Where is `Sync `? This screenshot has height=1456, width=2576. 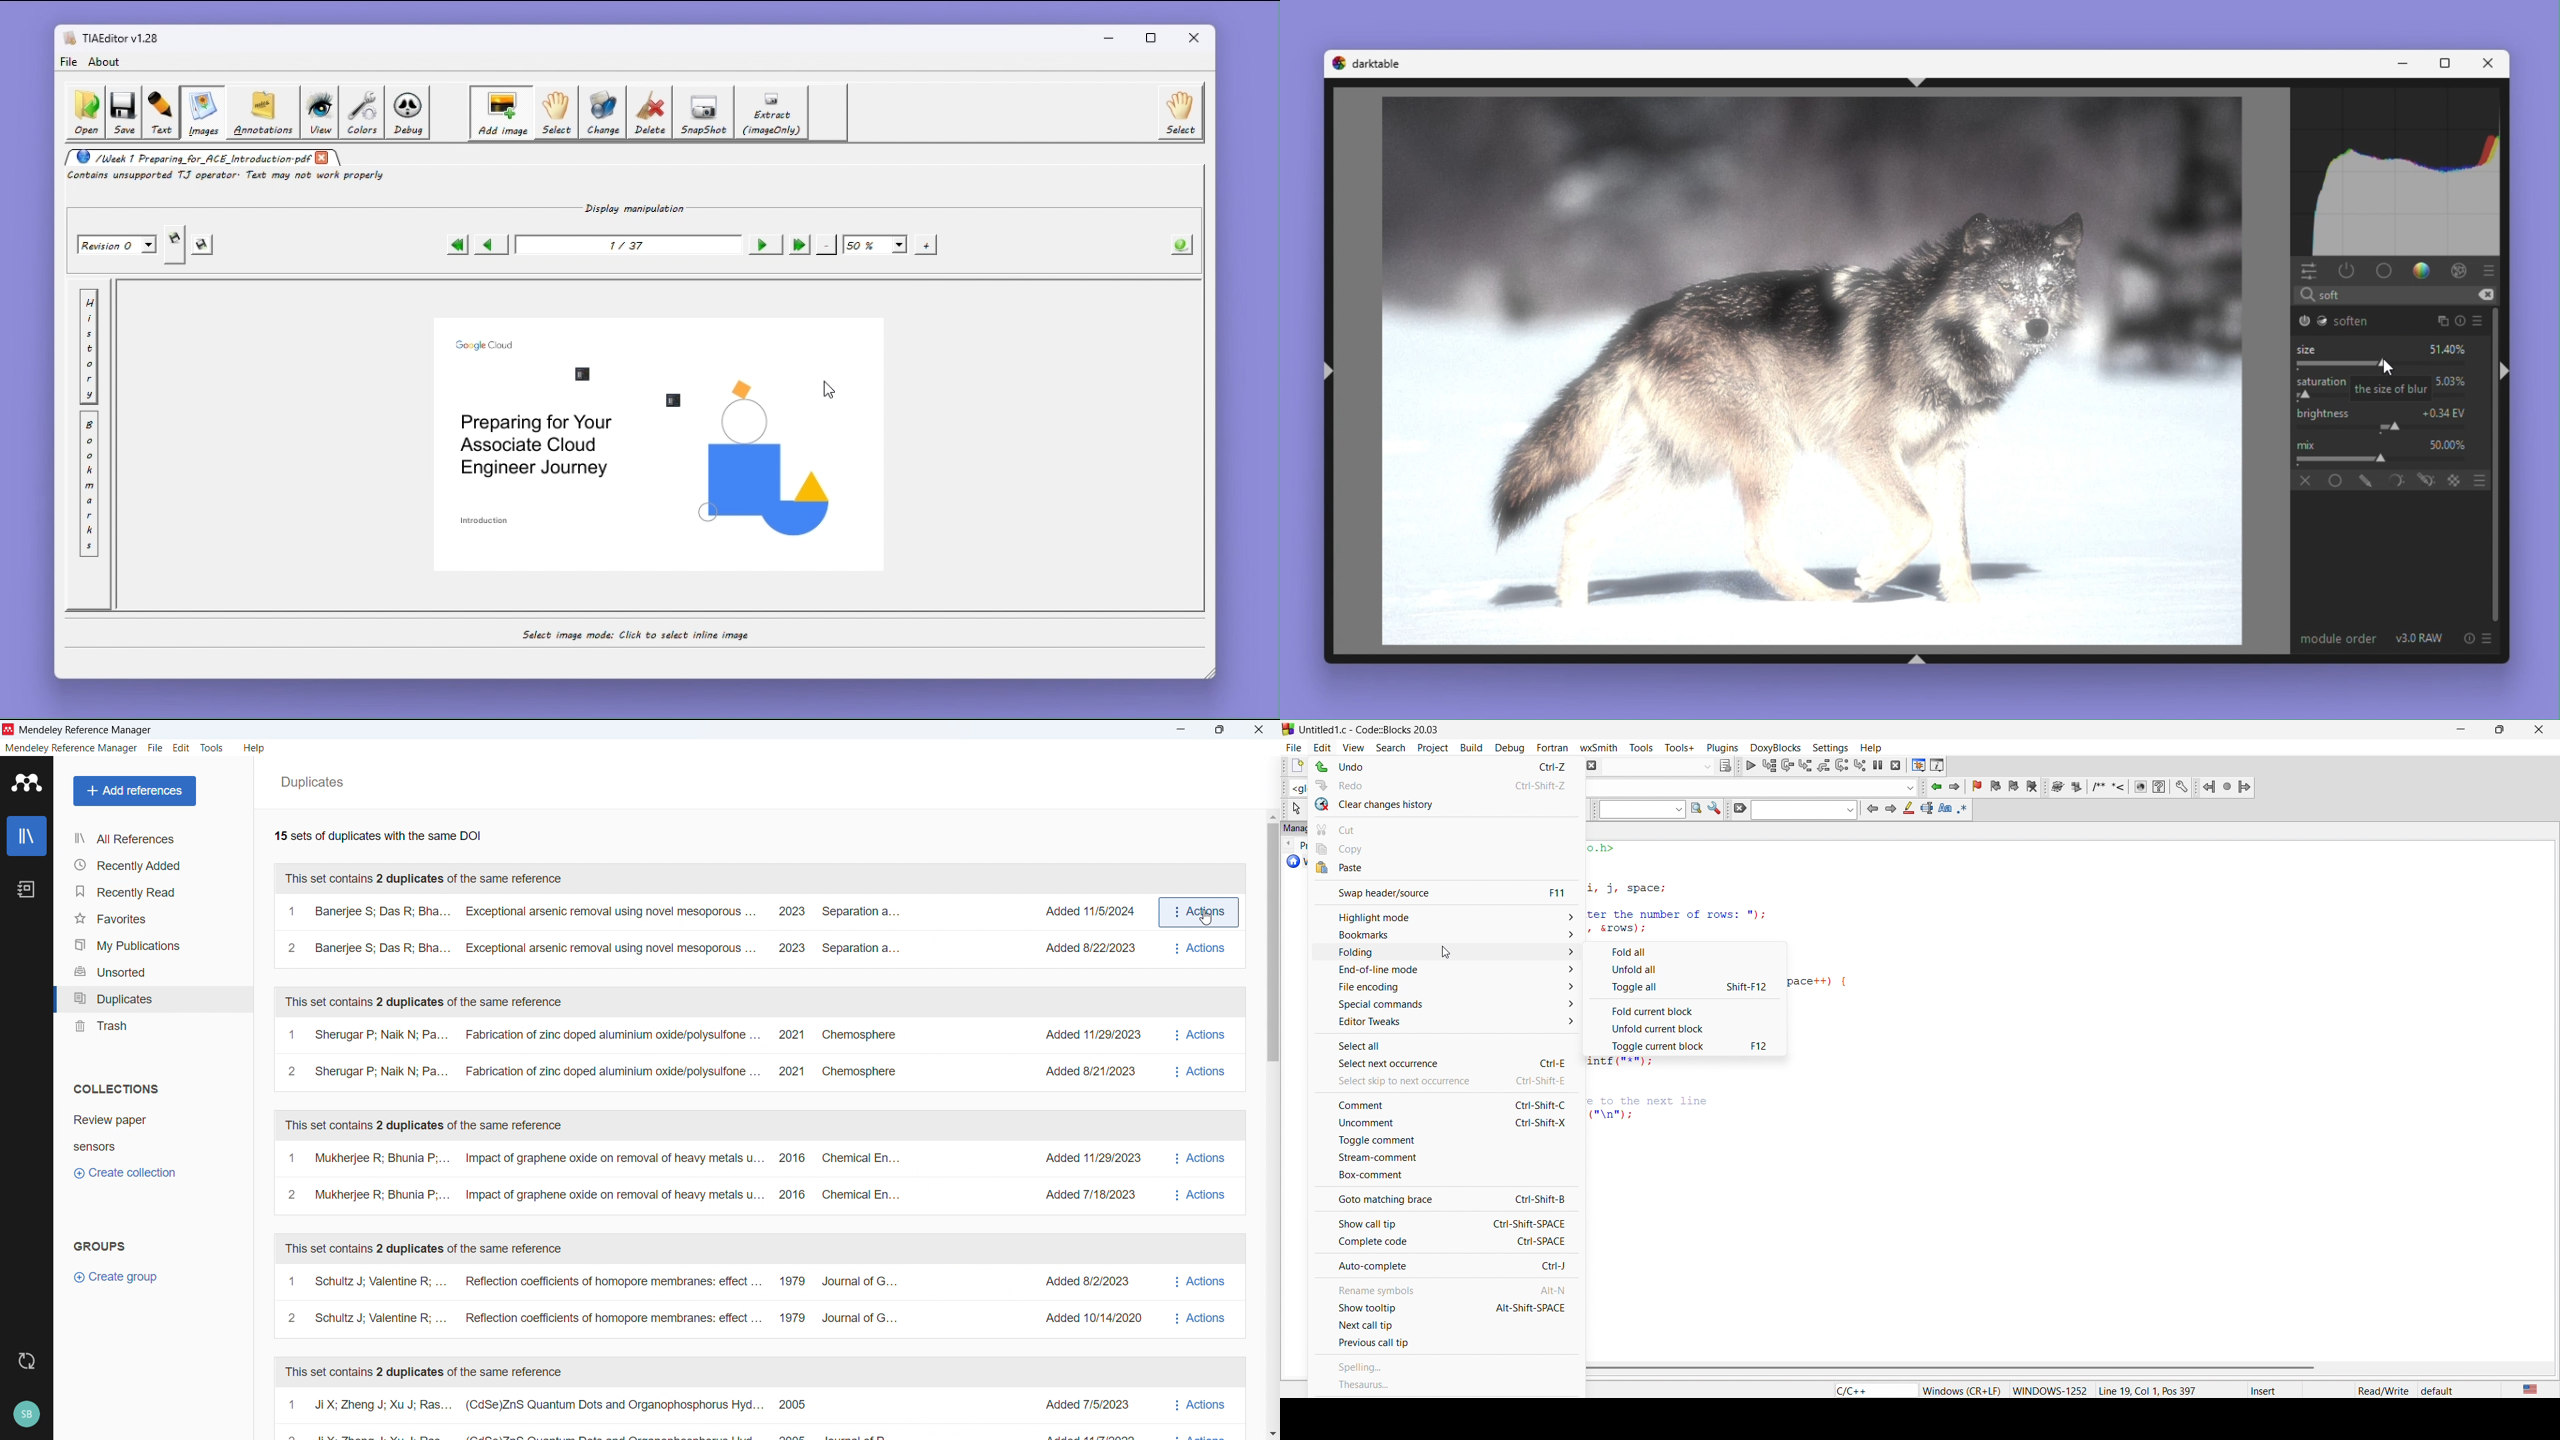 Sync  is located at coordinates (26, 1359).